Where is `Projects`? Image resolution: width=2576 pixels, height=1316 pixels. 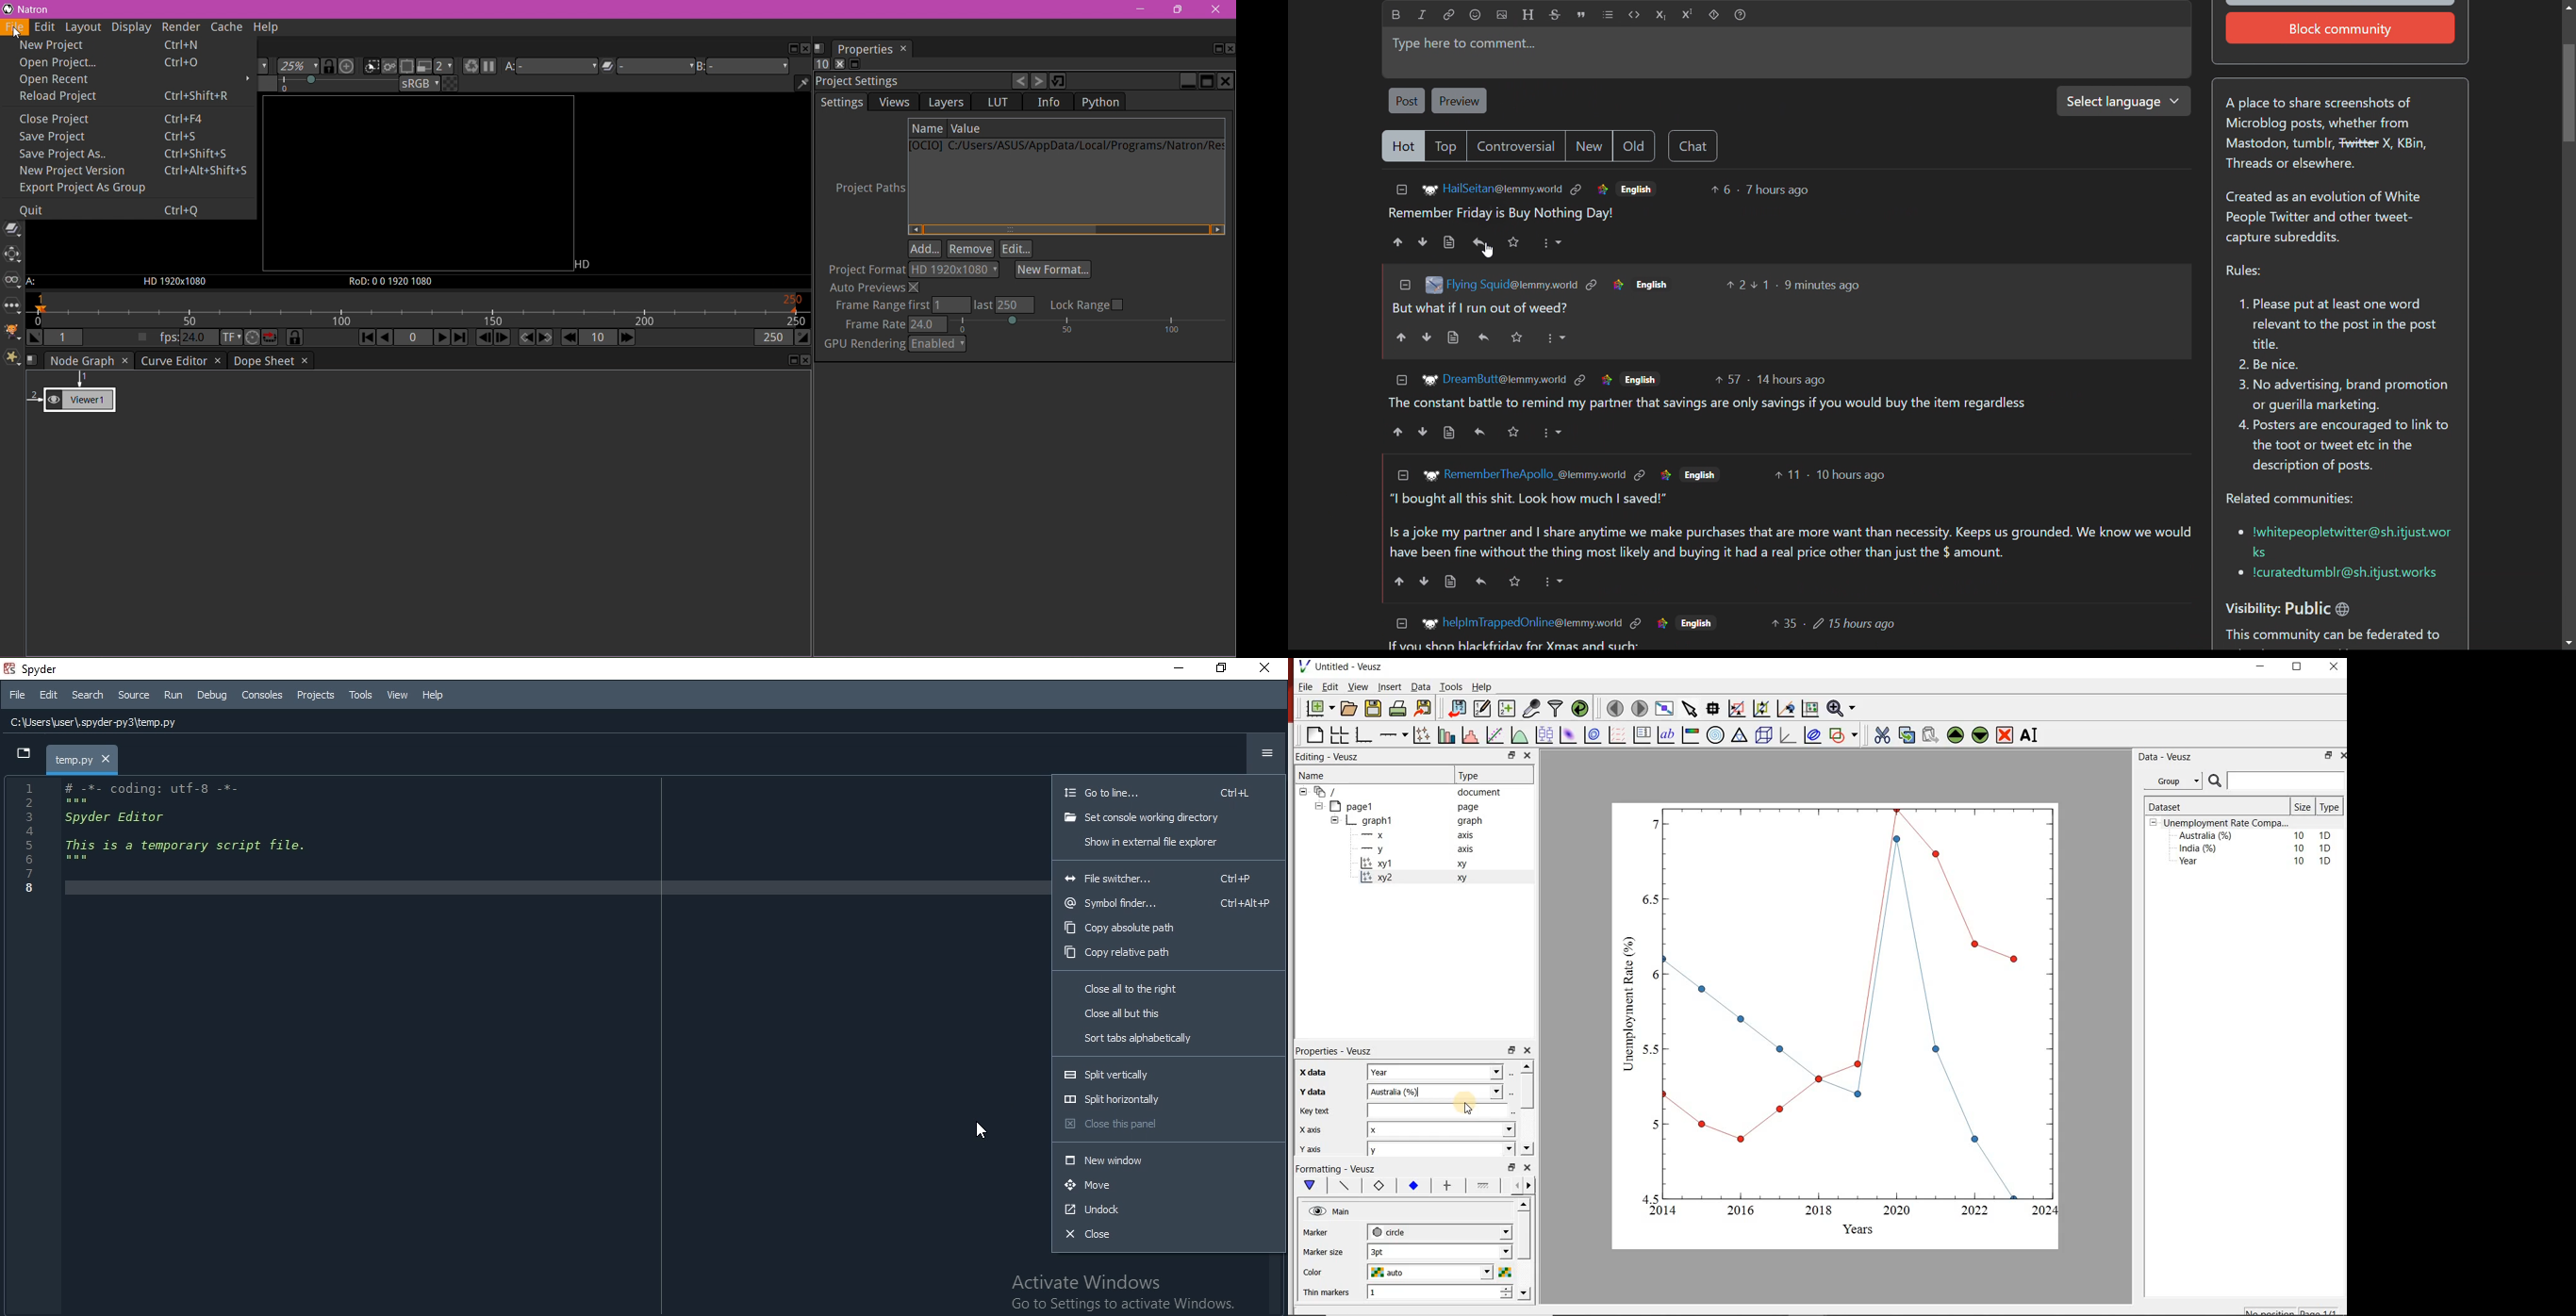 Projects is located at coordinates (317, 696).